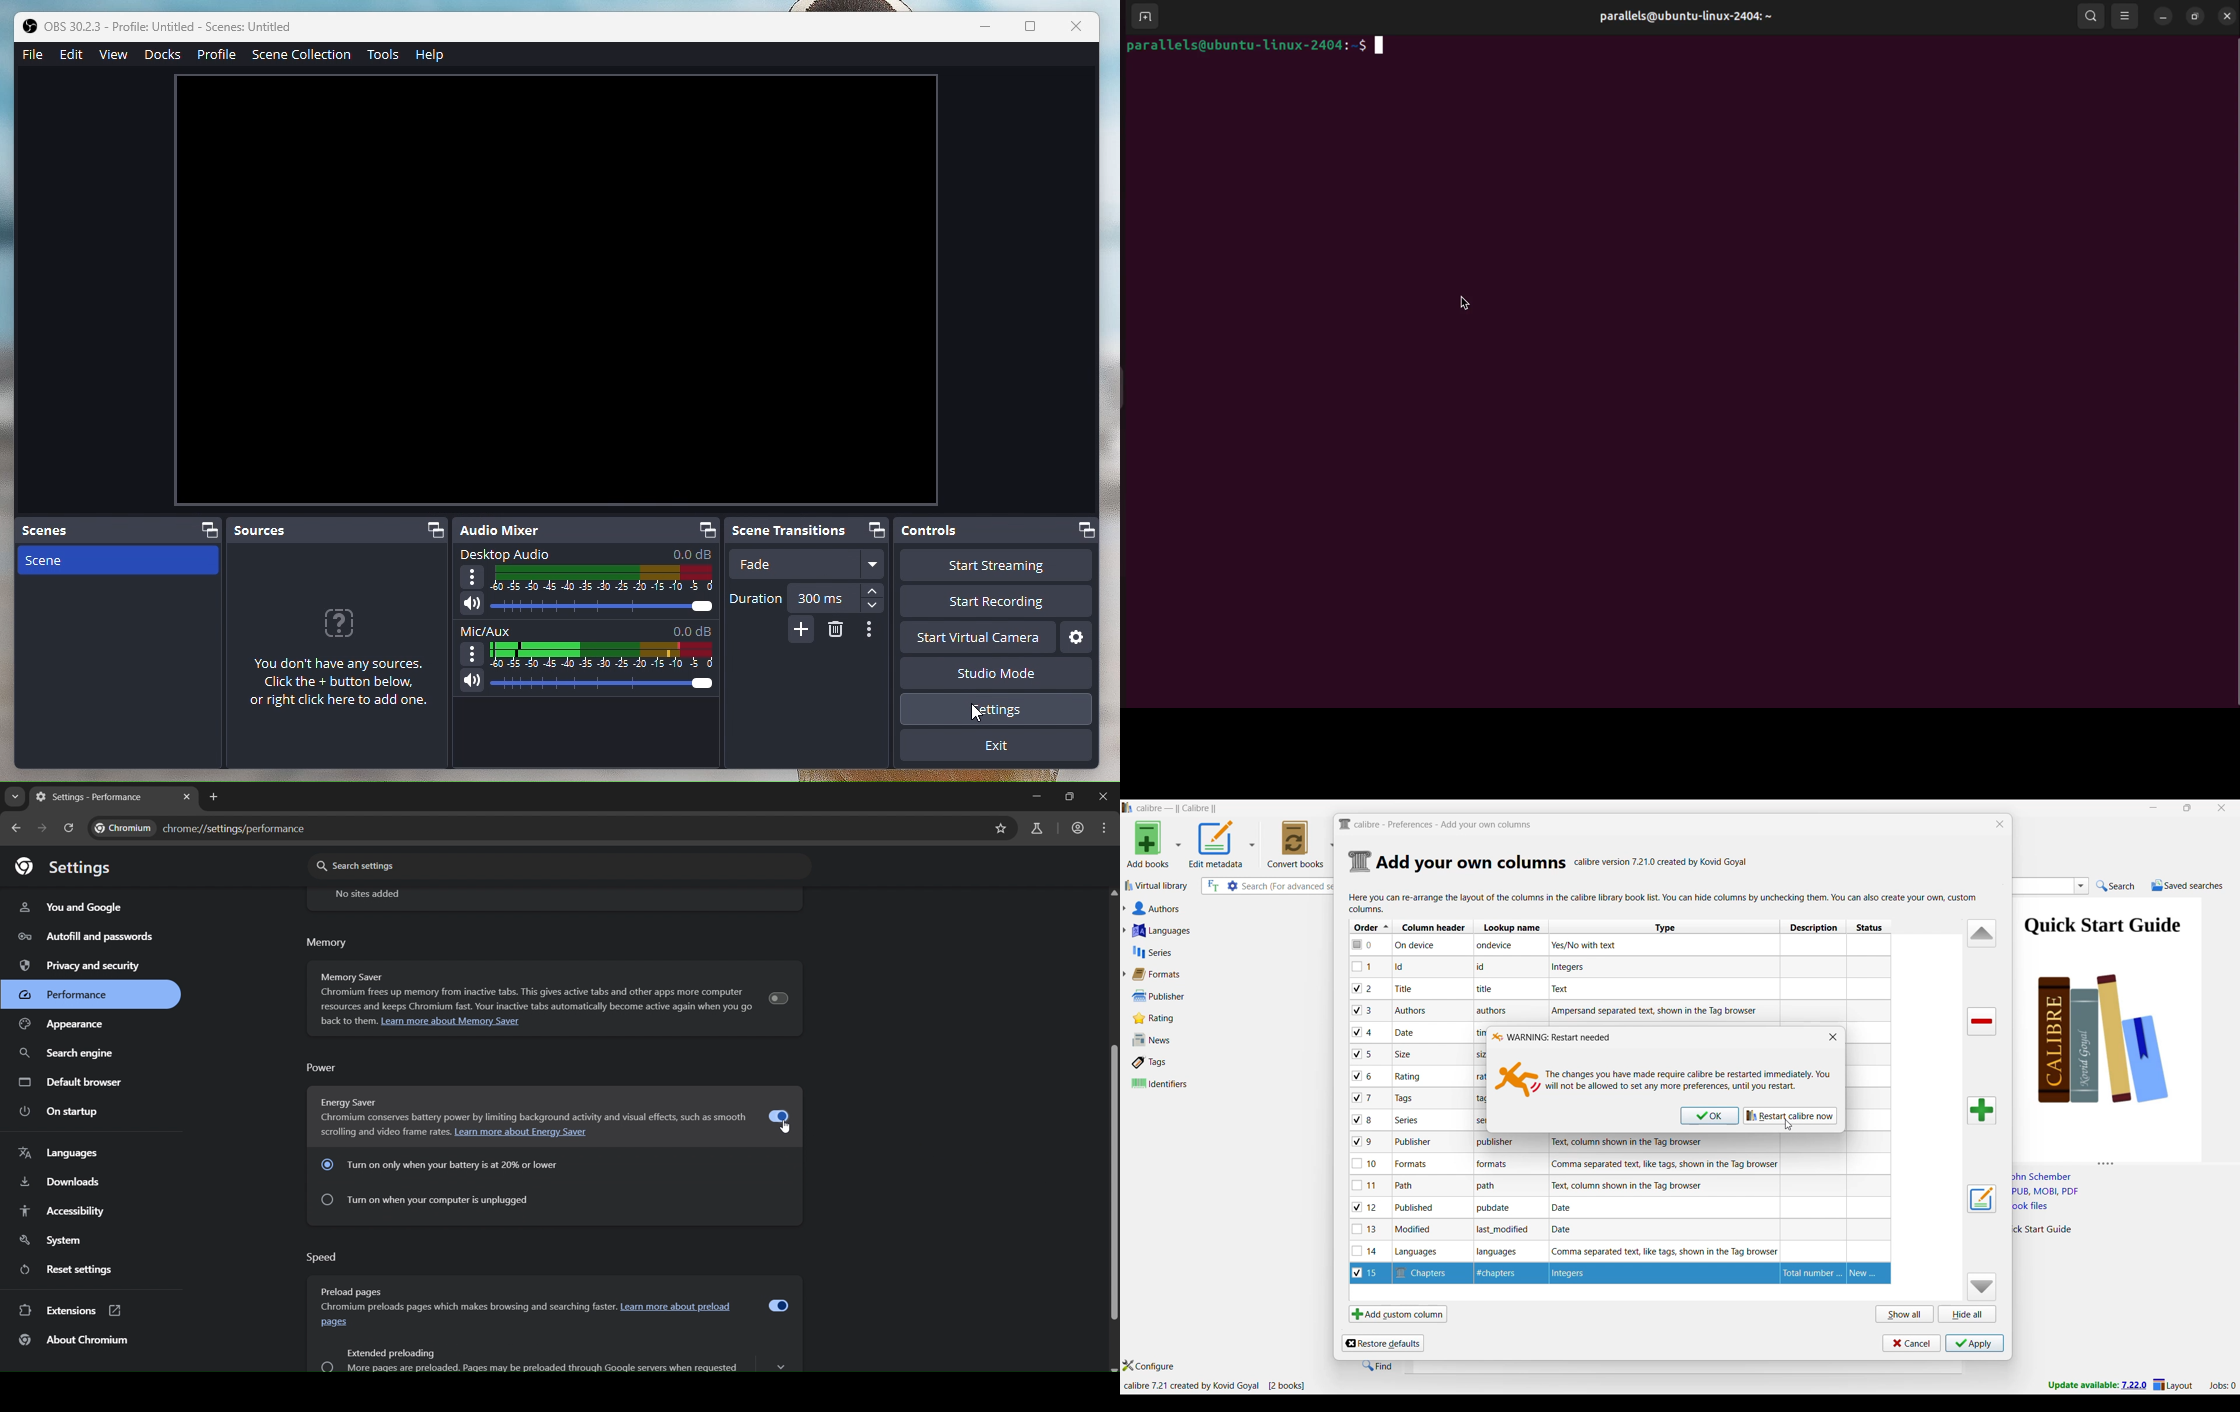 This screenshot has width=2240, height=1428. What do you see at coordinates (1813, 926) in the screenshot?
I see `Description column` at bounding box center [1813, 926].